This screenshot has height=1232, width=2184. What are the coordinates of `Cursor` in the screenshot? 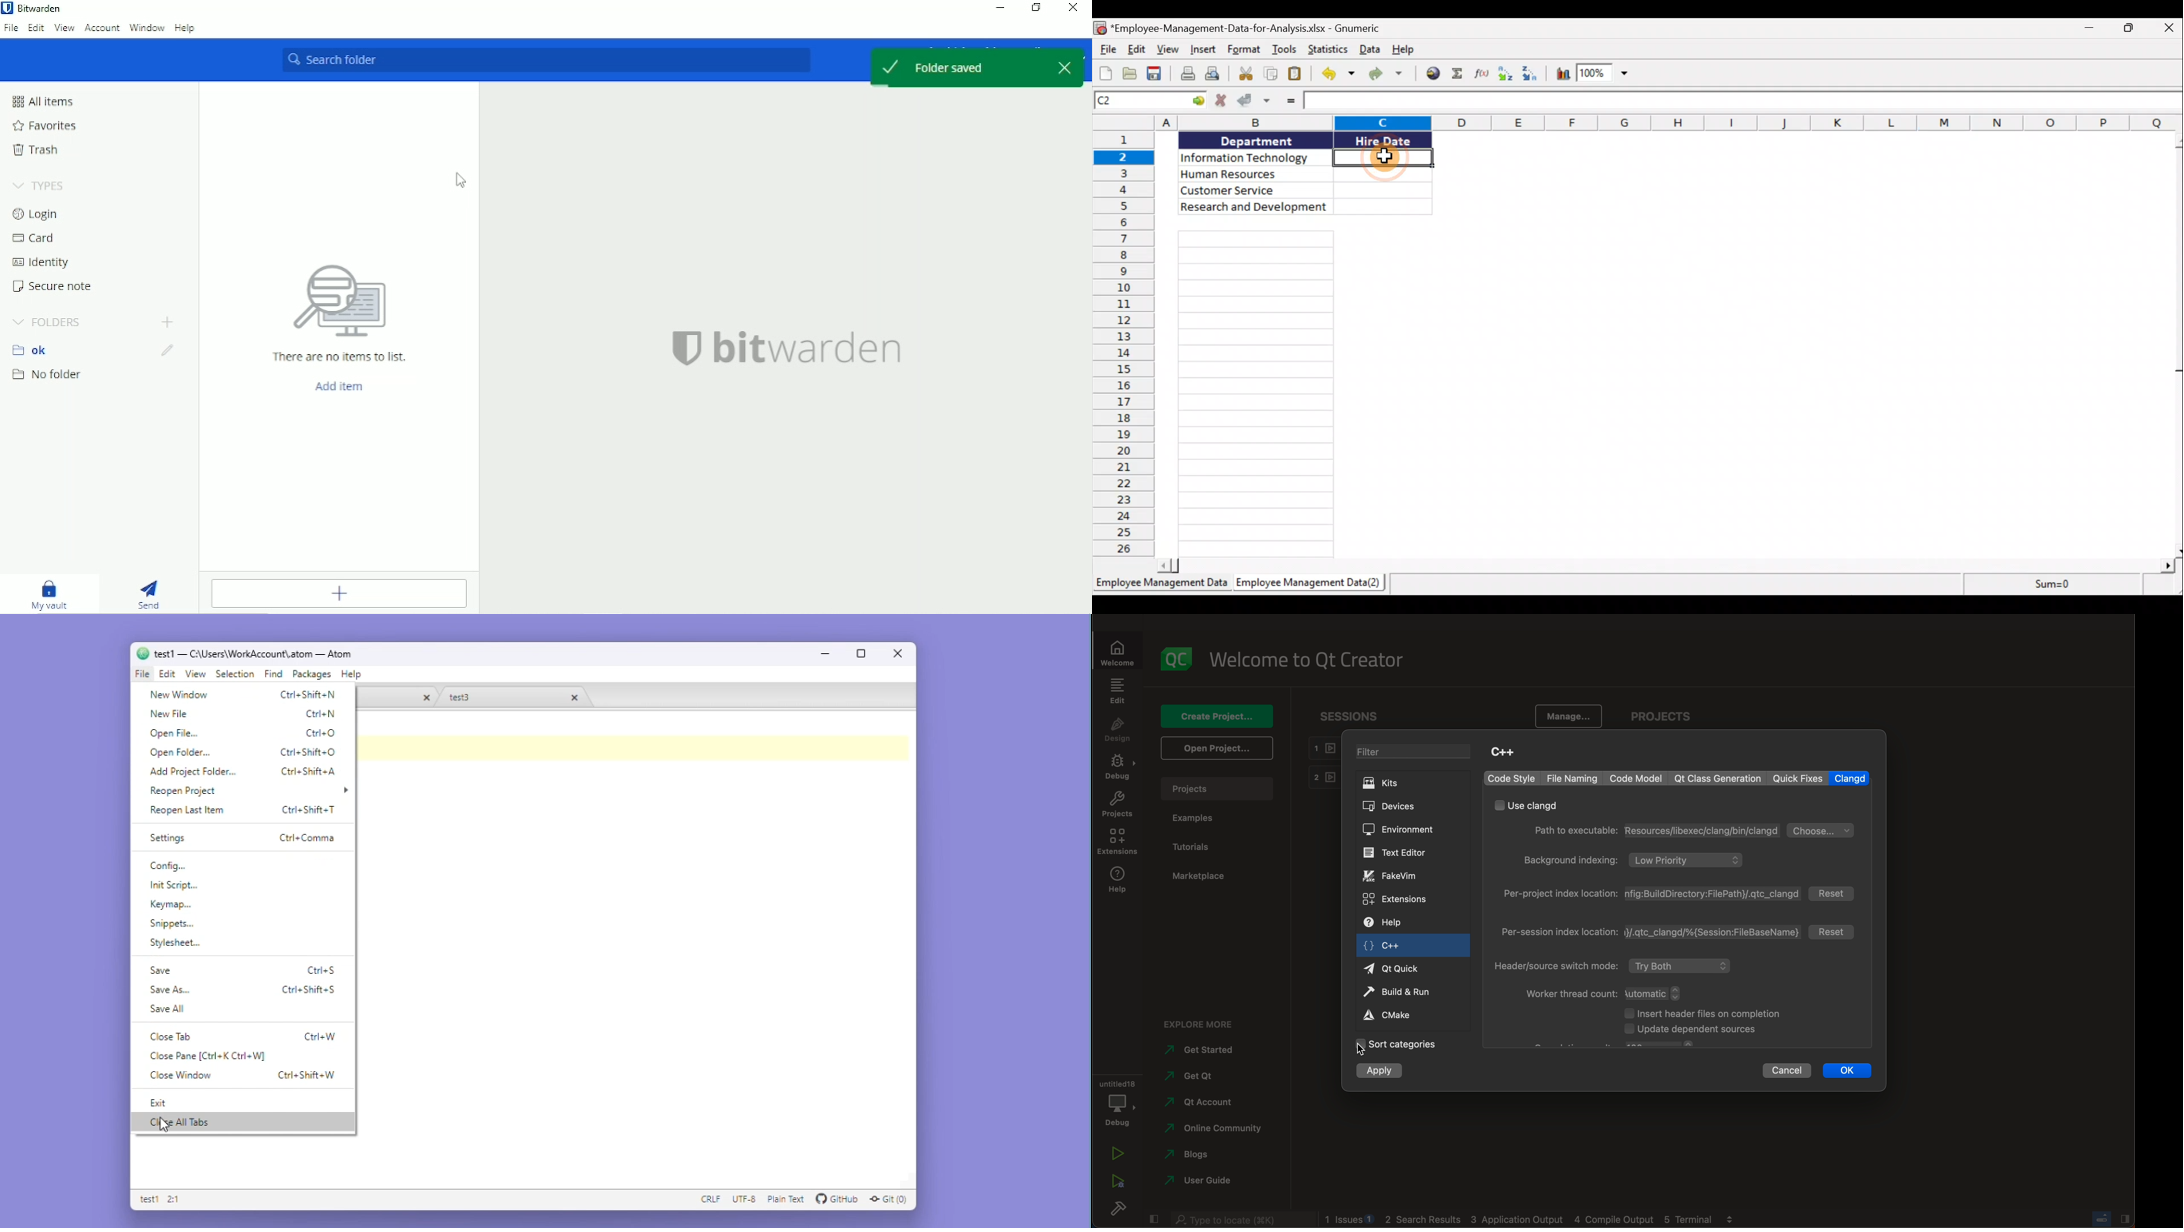 It's located at (460, 181).